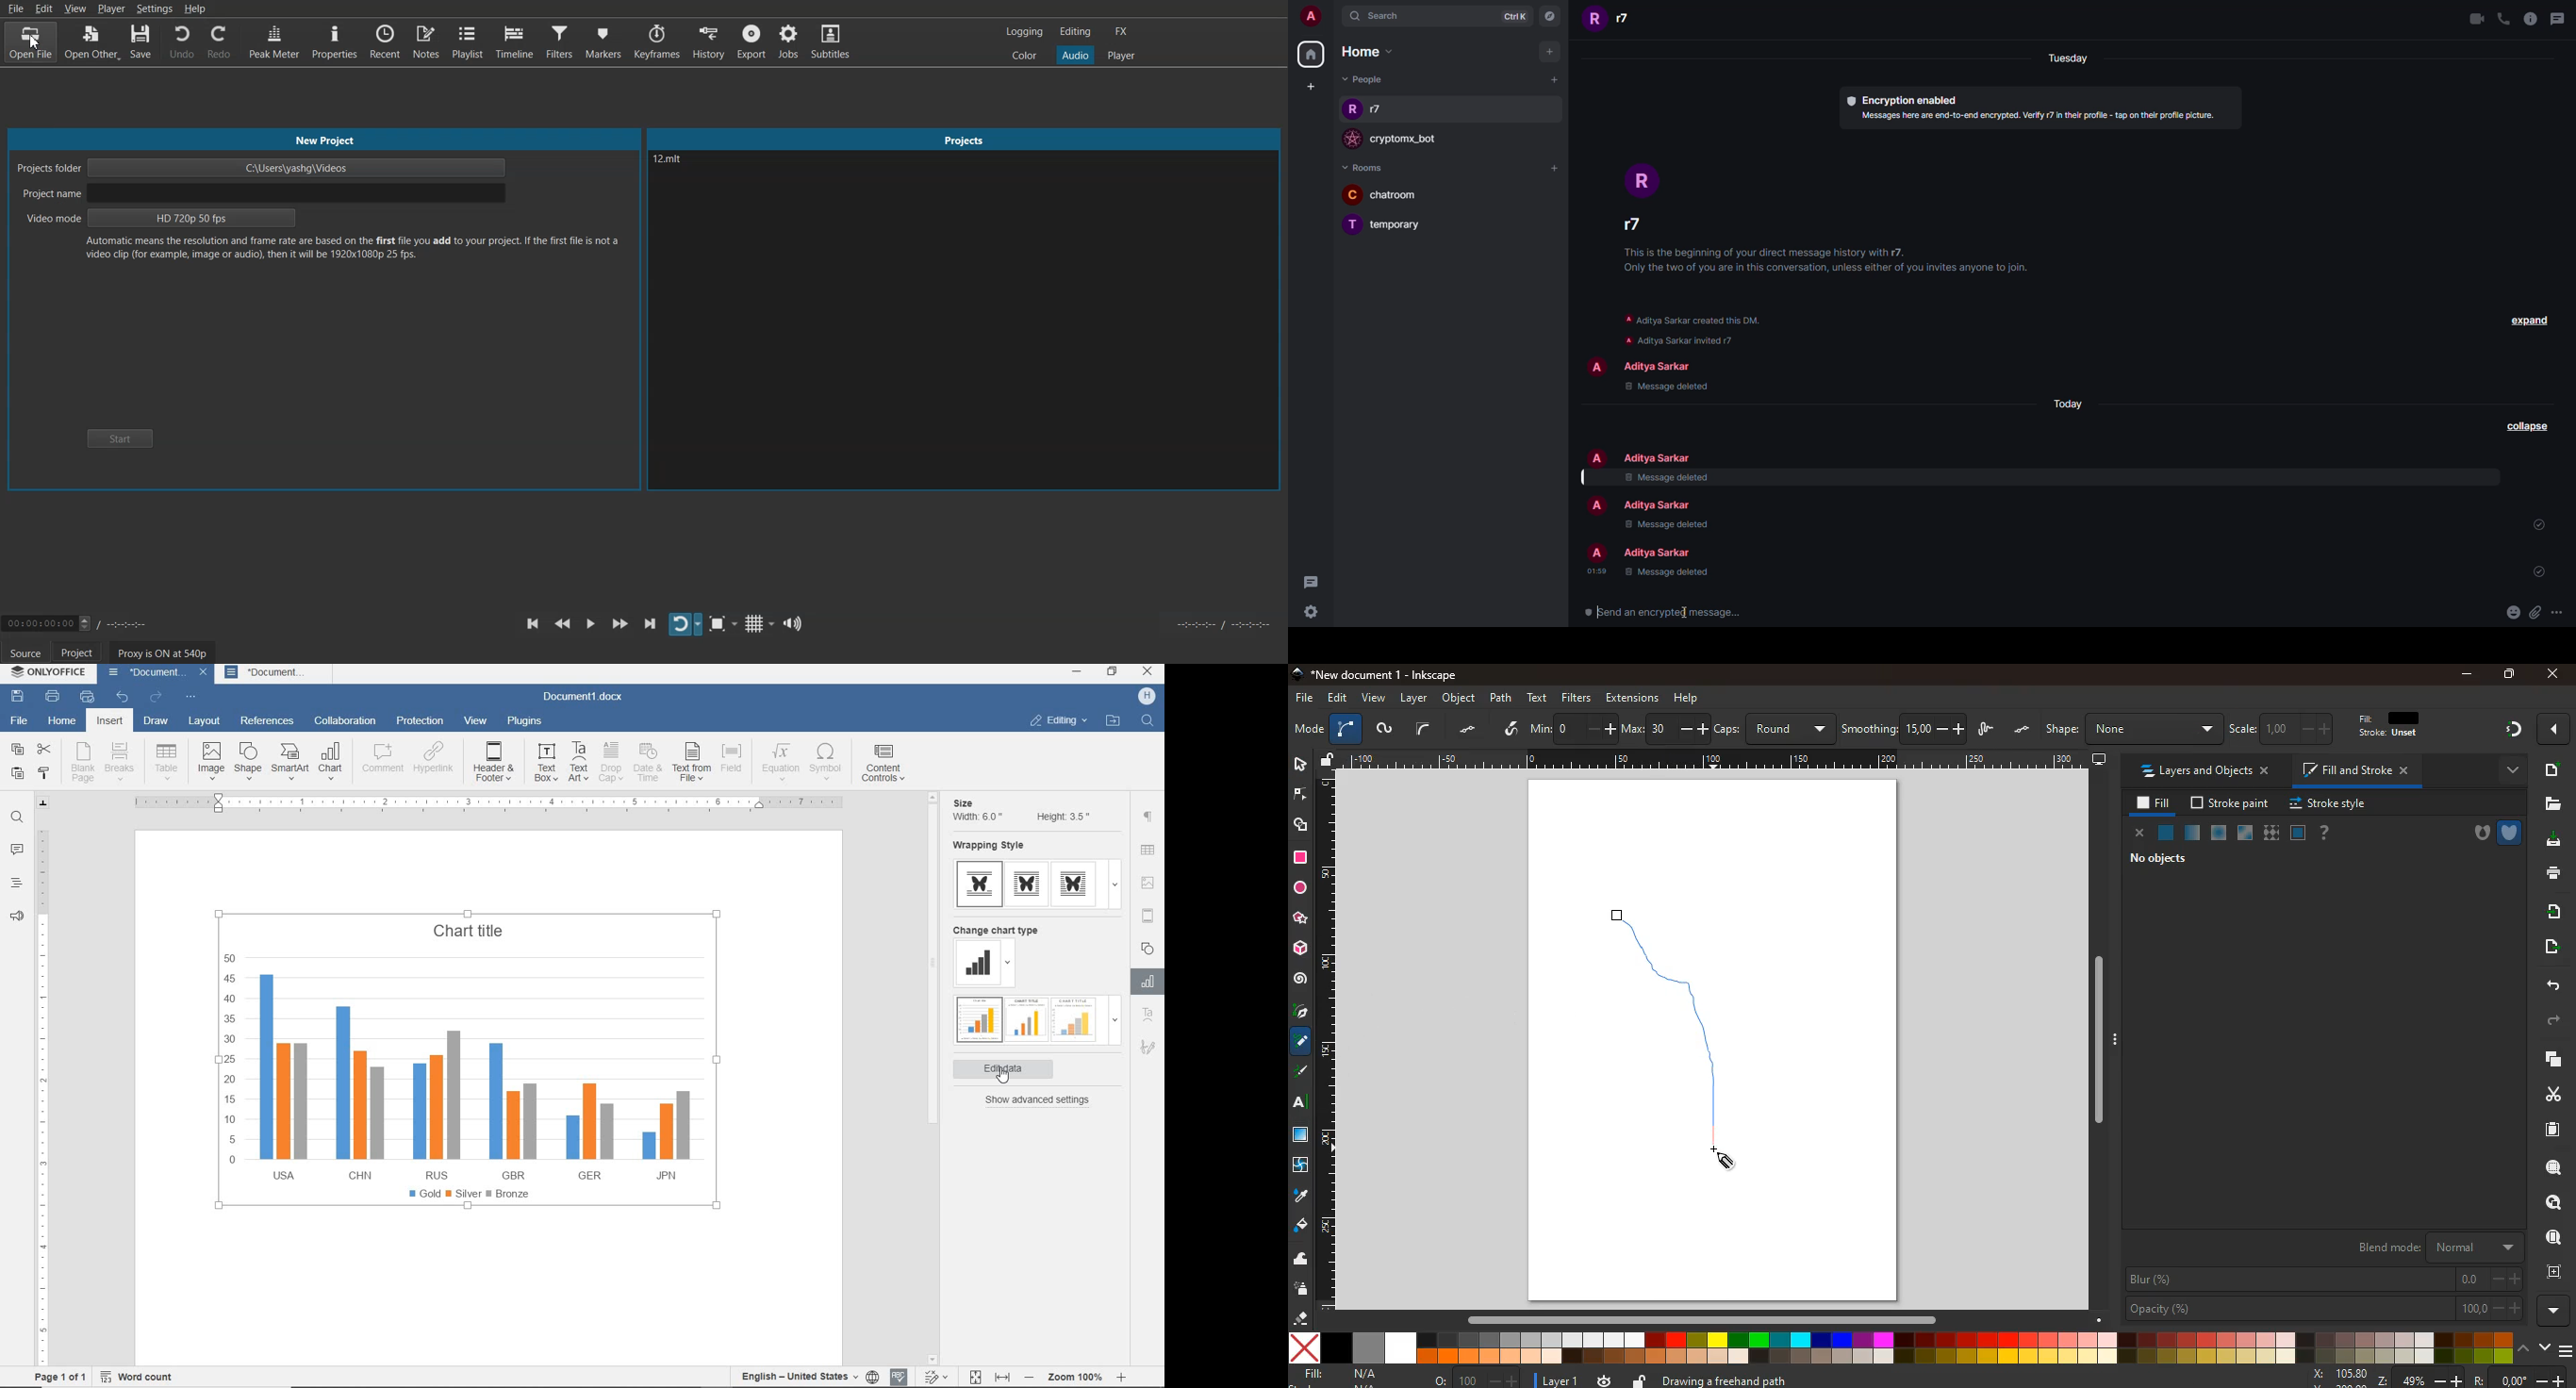 Image resolution: width=2576 pixels, height=1400 pixels. I want to click on Export, so click(753, 41).